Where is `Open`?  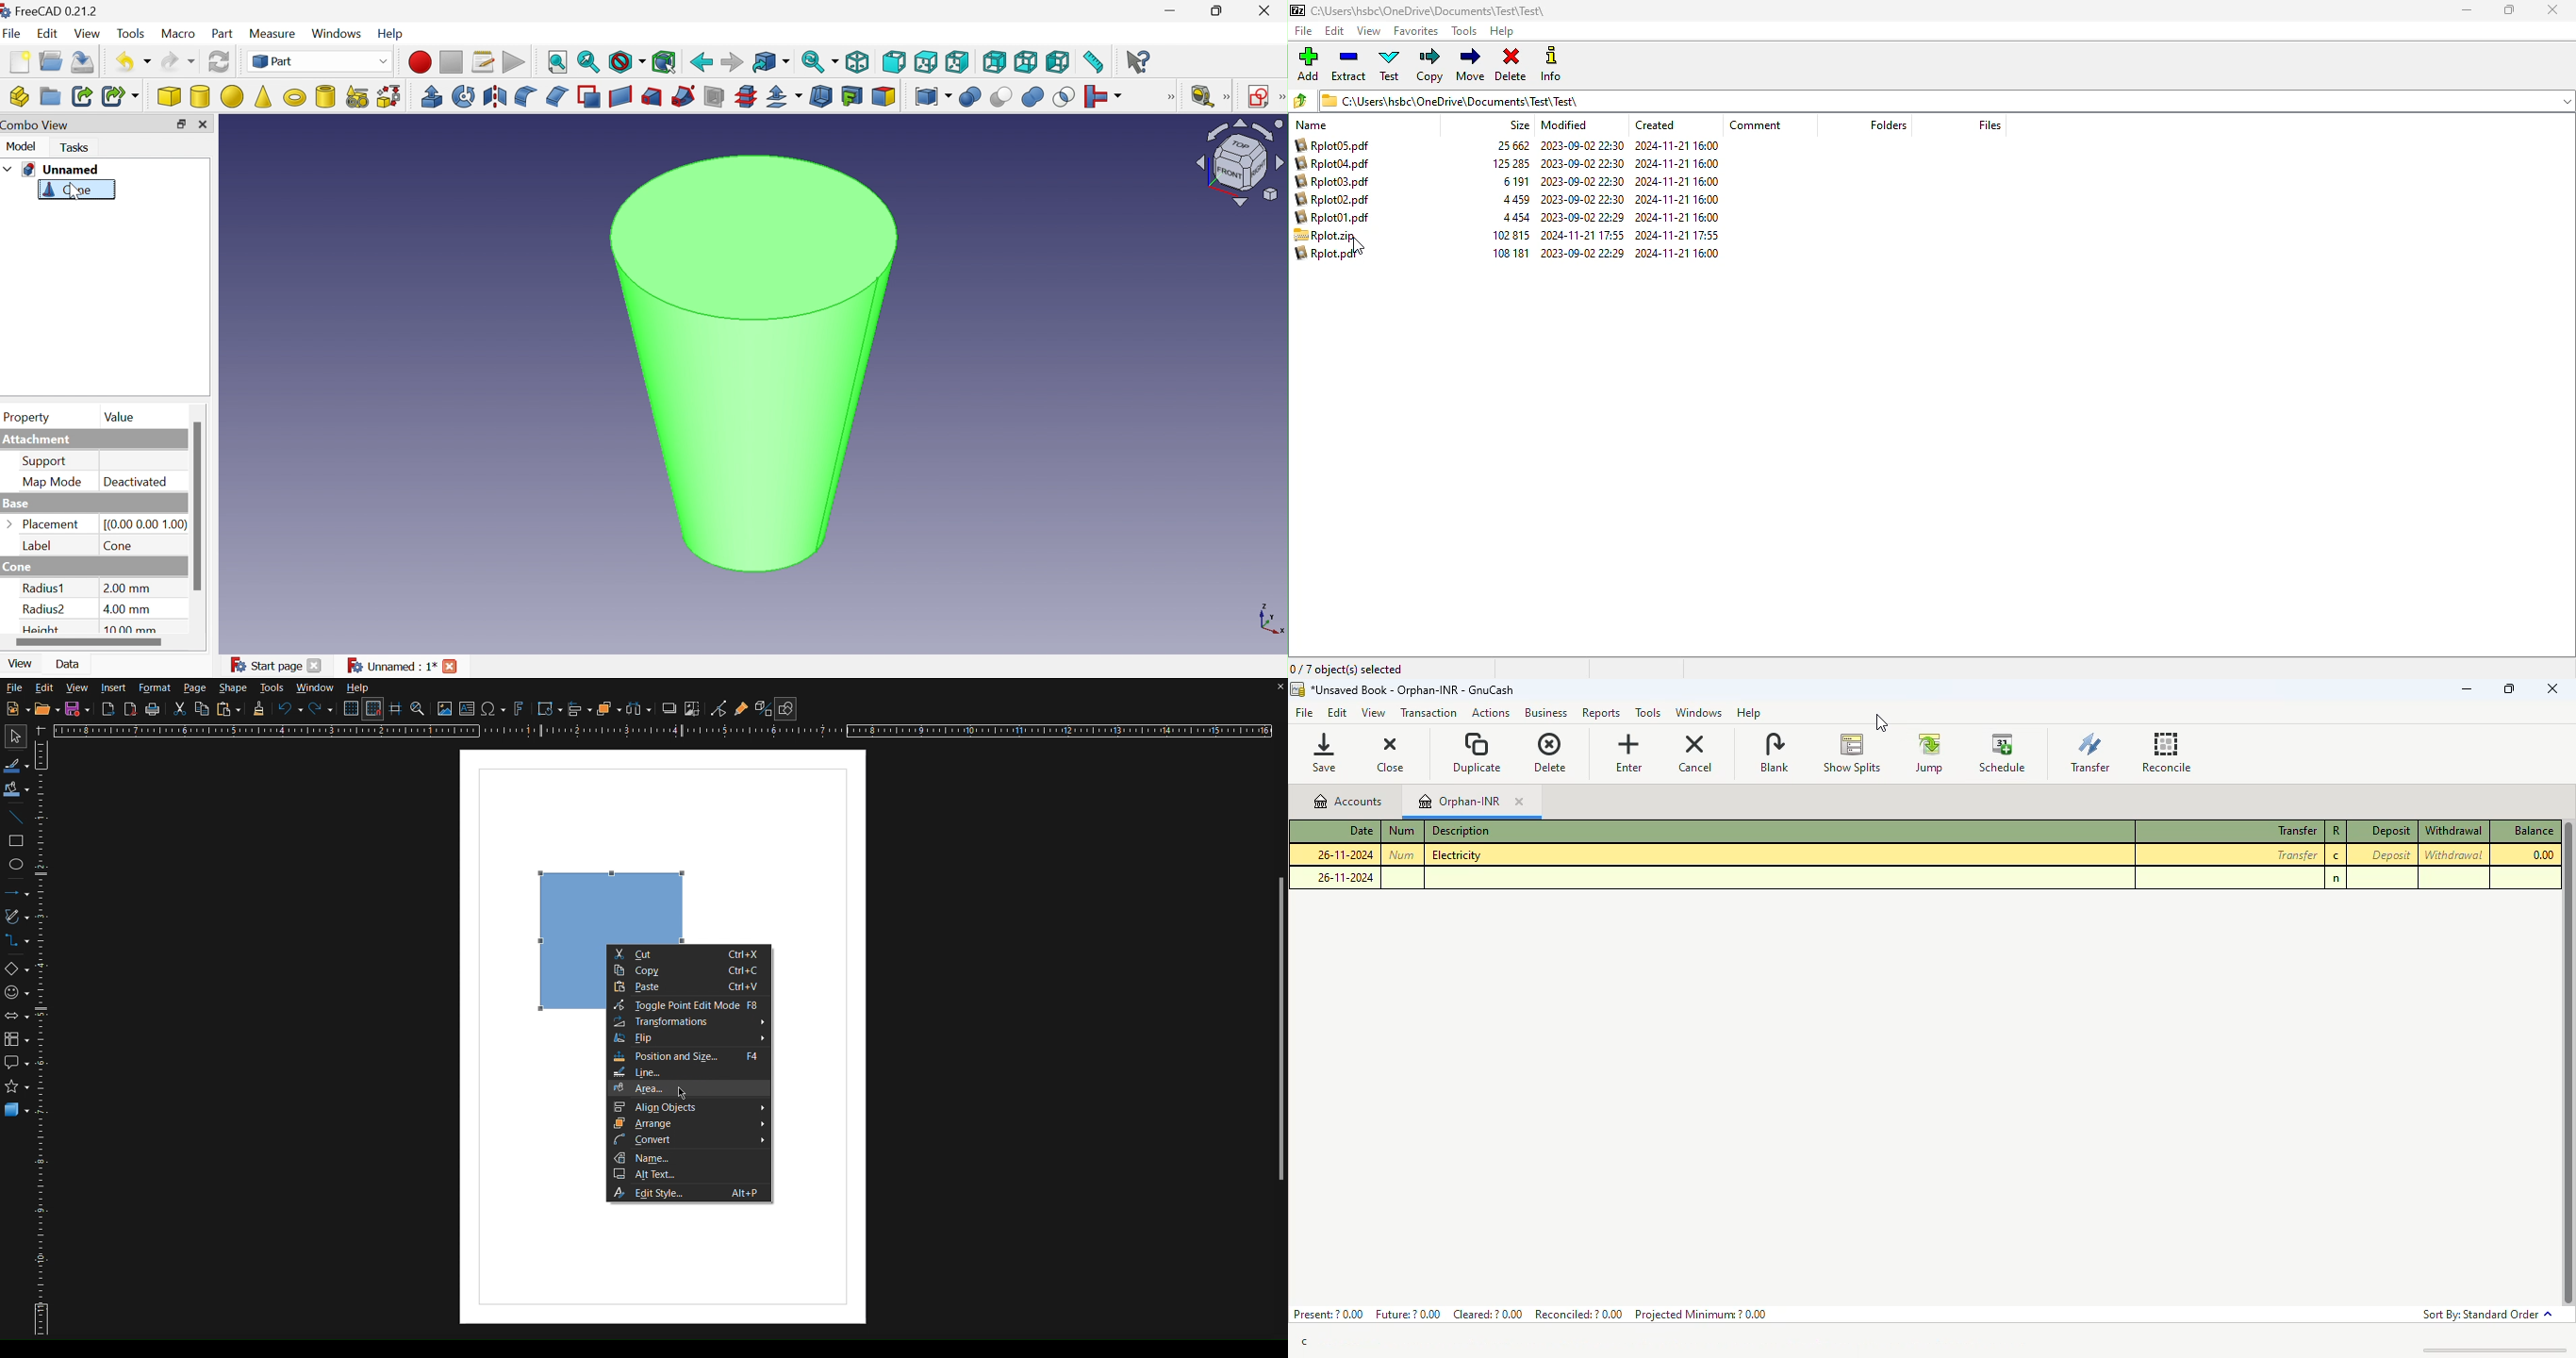
Open is located at coordinates (51, 61).